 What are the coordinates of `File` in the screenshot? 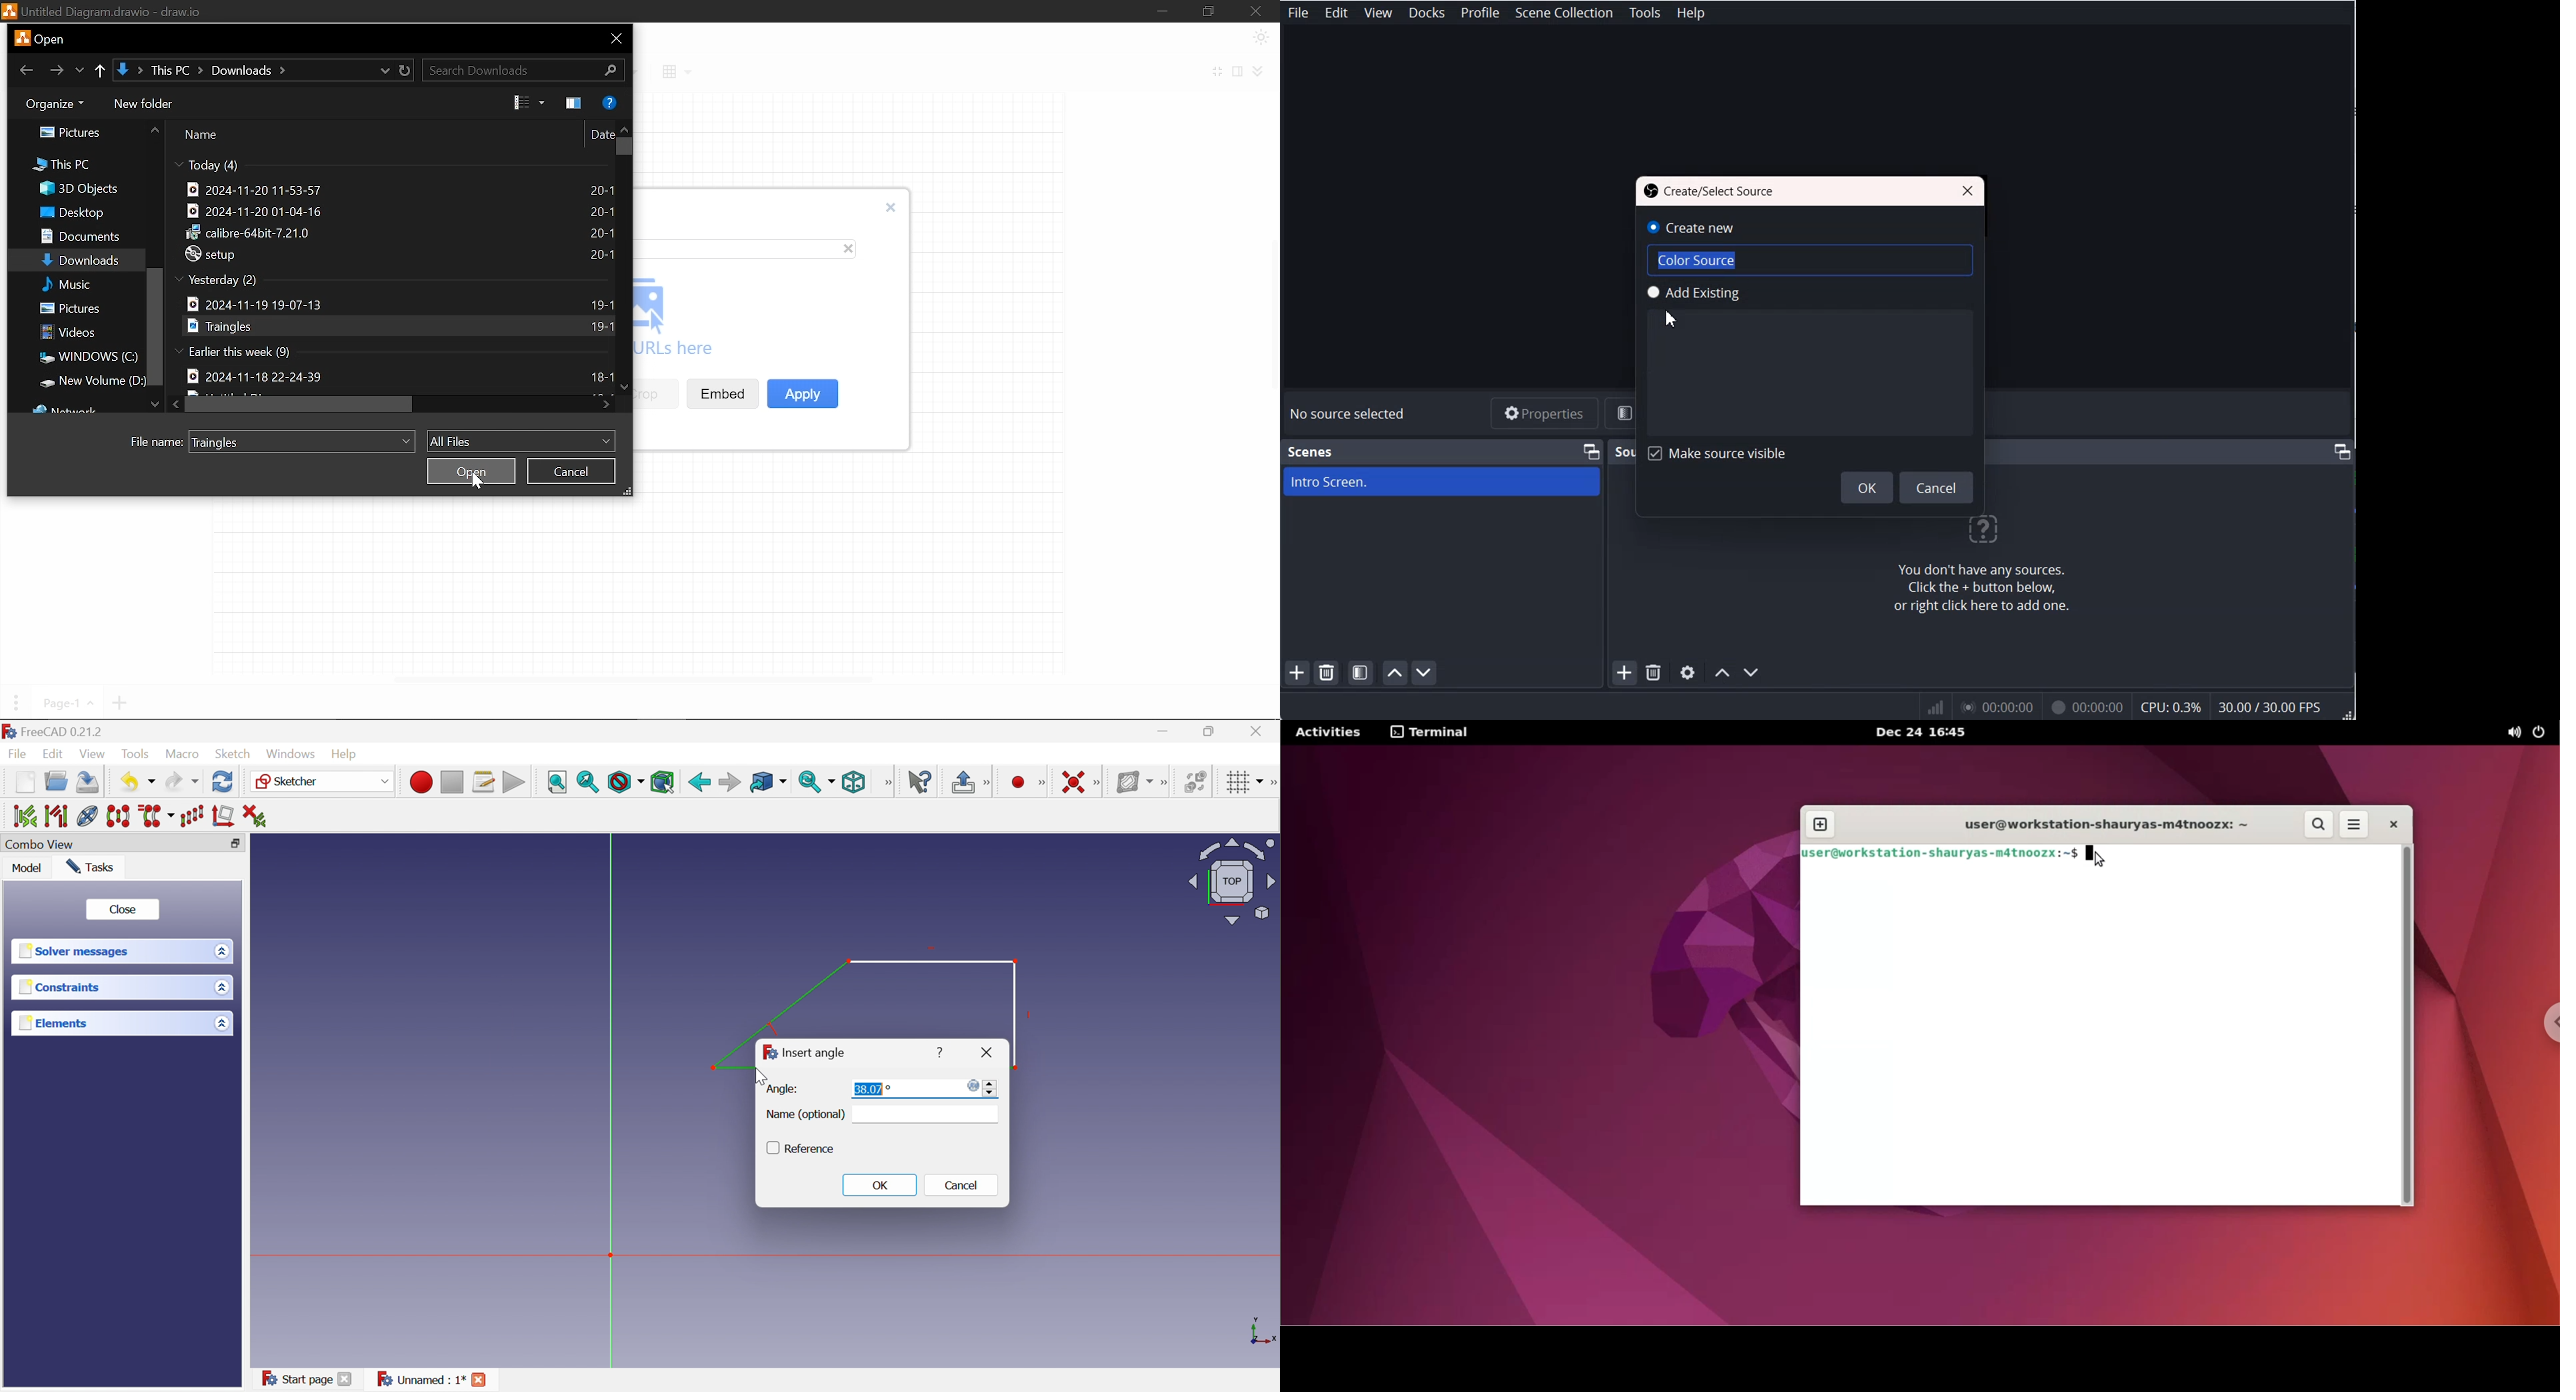 It's located at (1297, 13).